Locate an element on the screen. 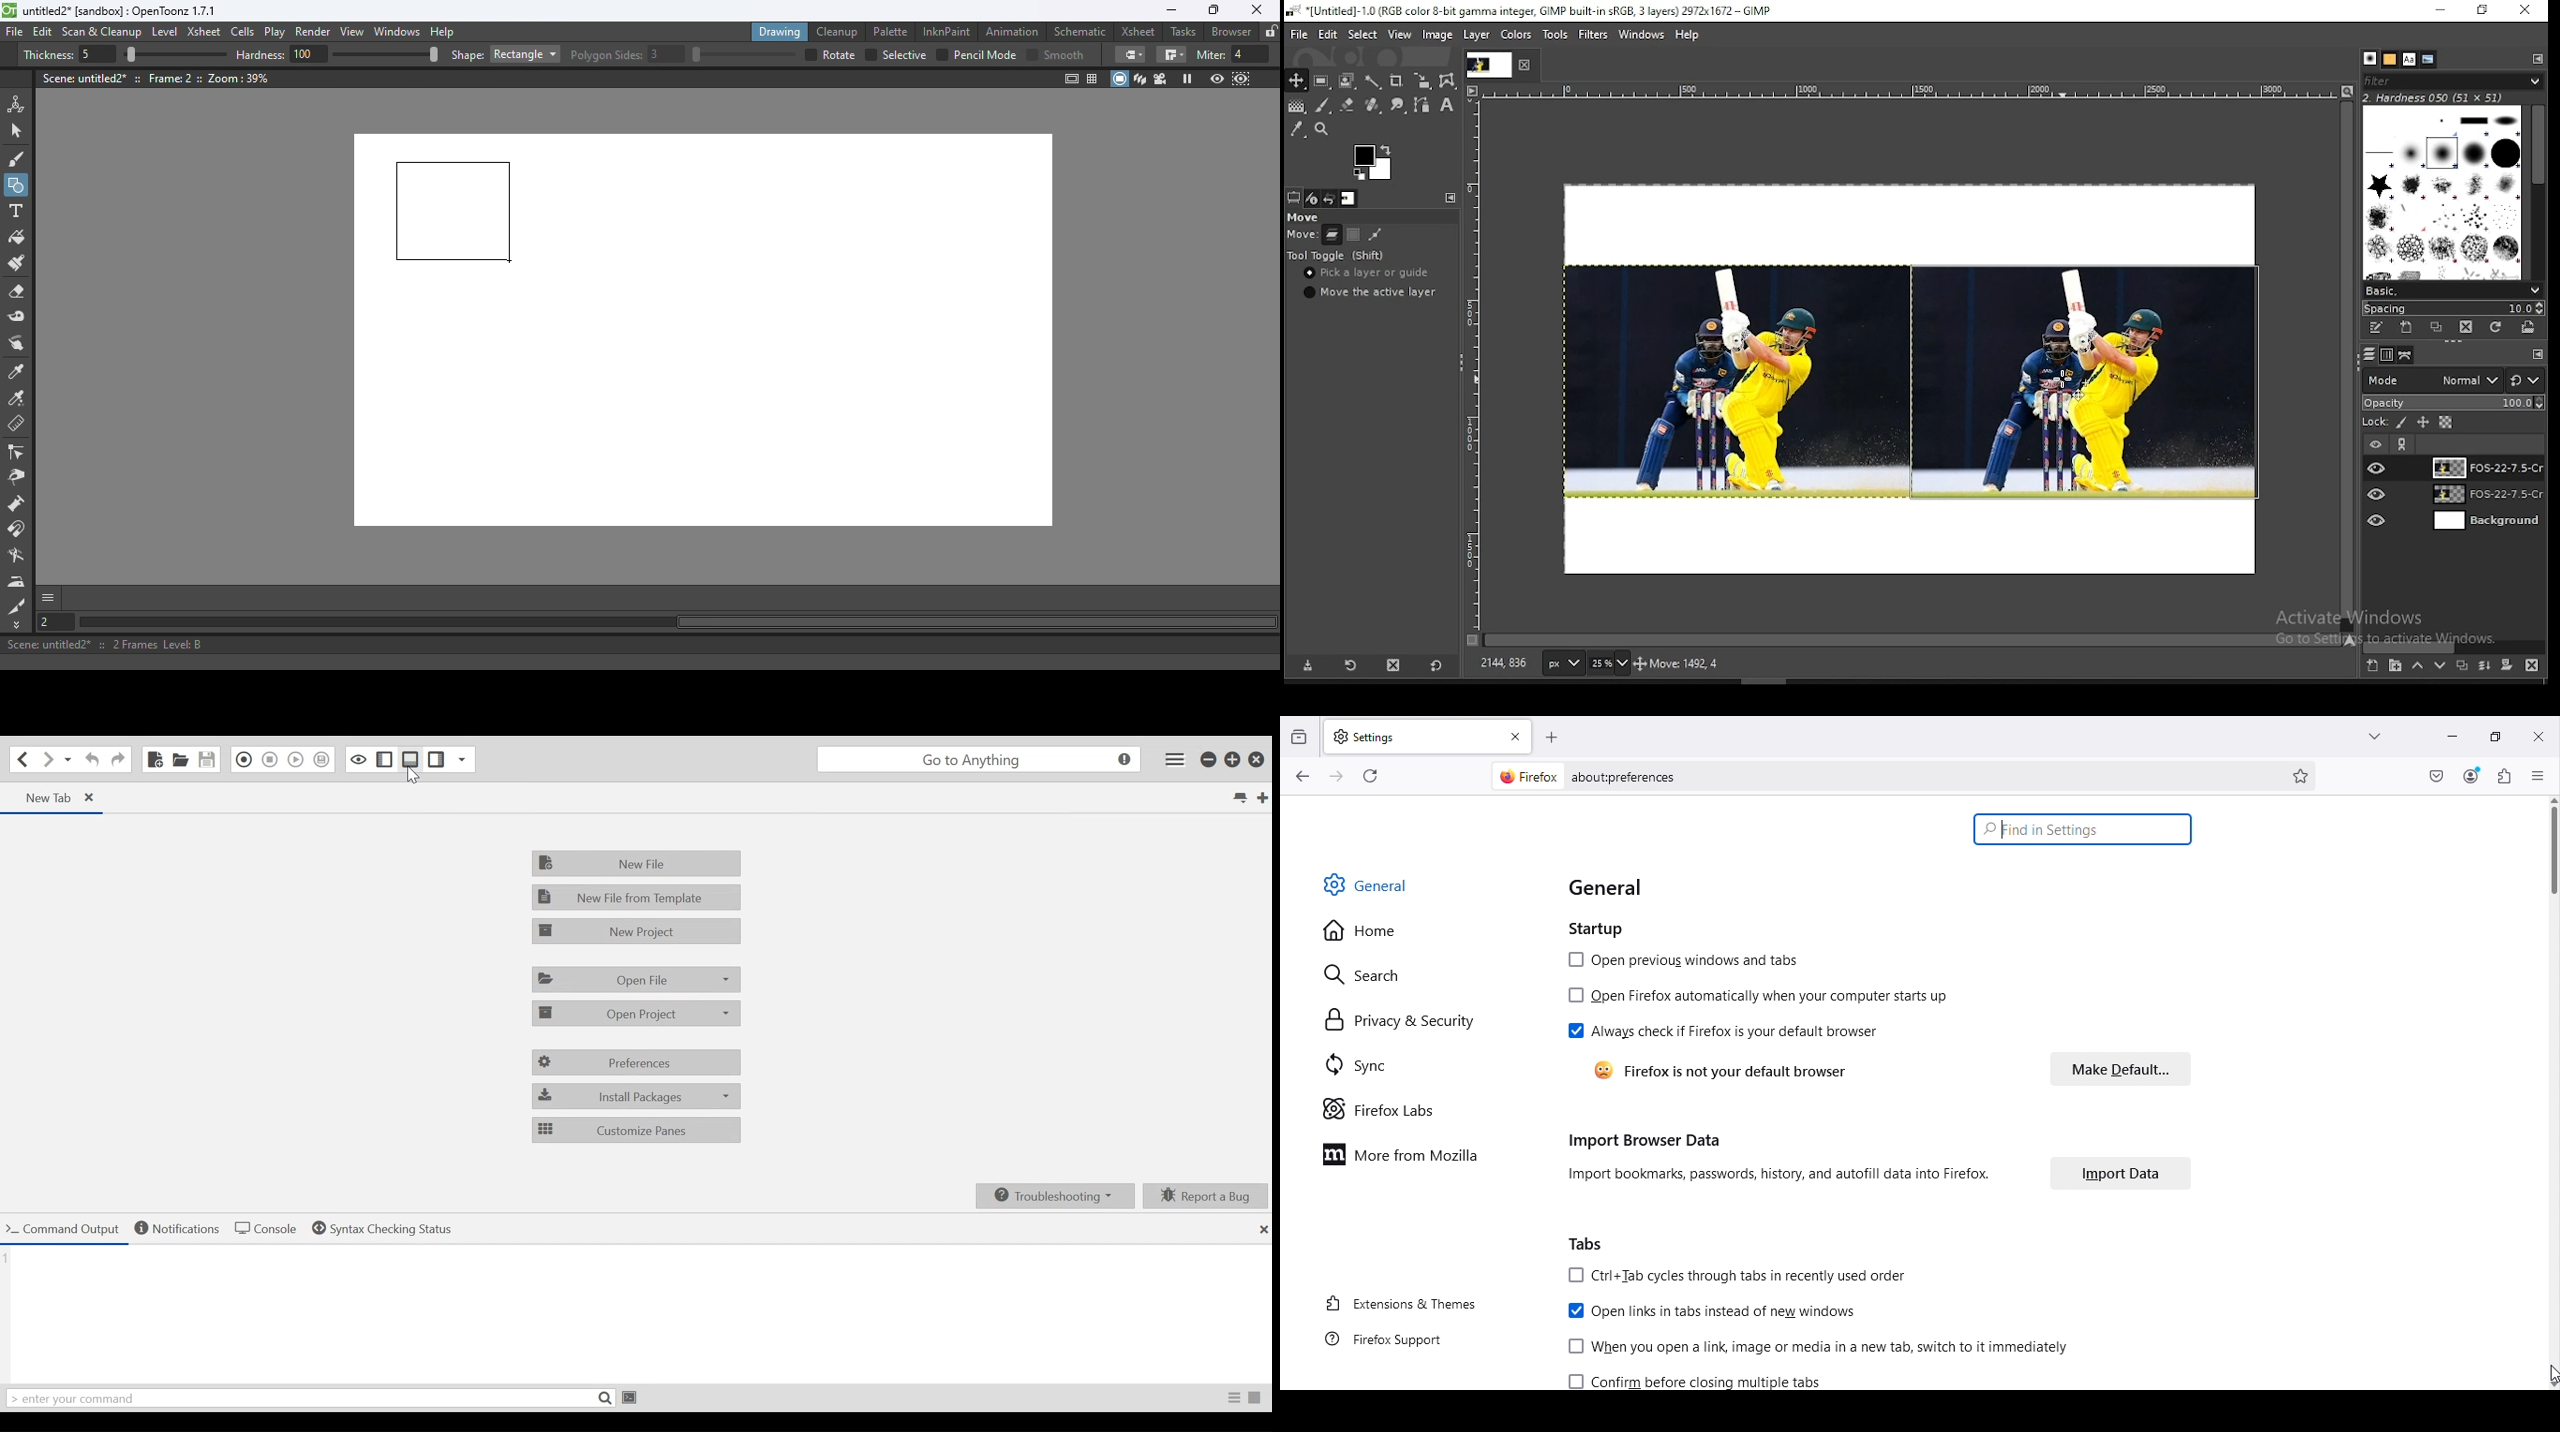 The image size is (2576, 1456). Close is located at coordinates (1256, 10).